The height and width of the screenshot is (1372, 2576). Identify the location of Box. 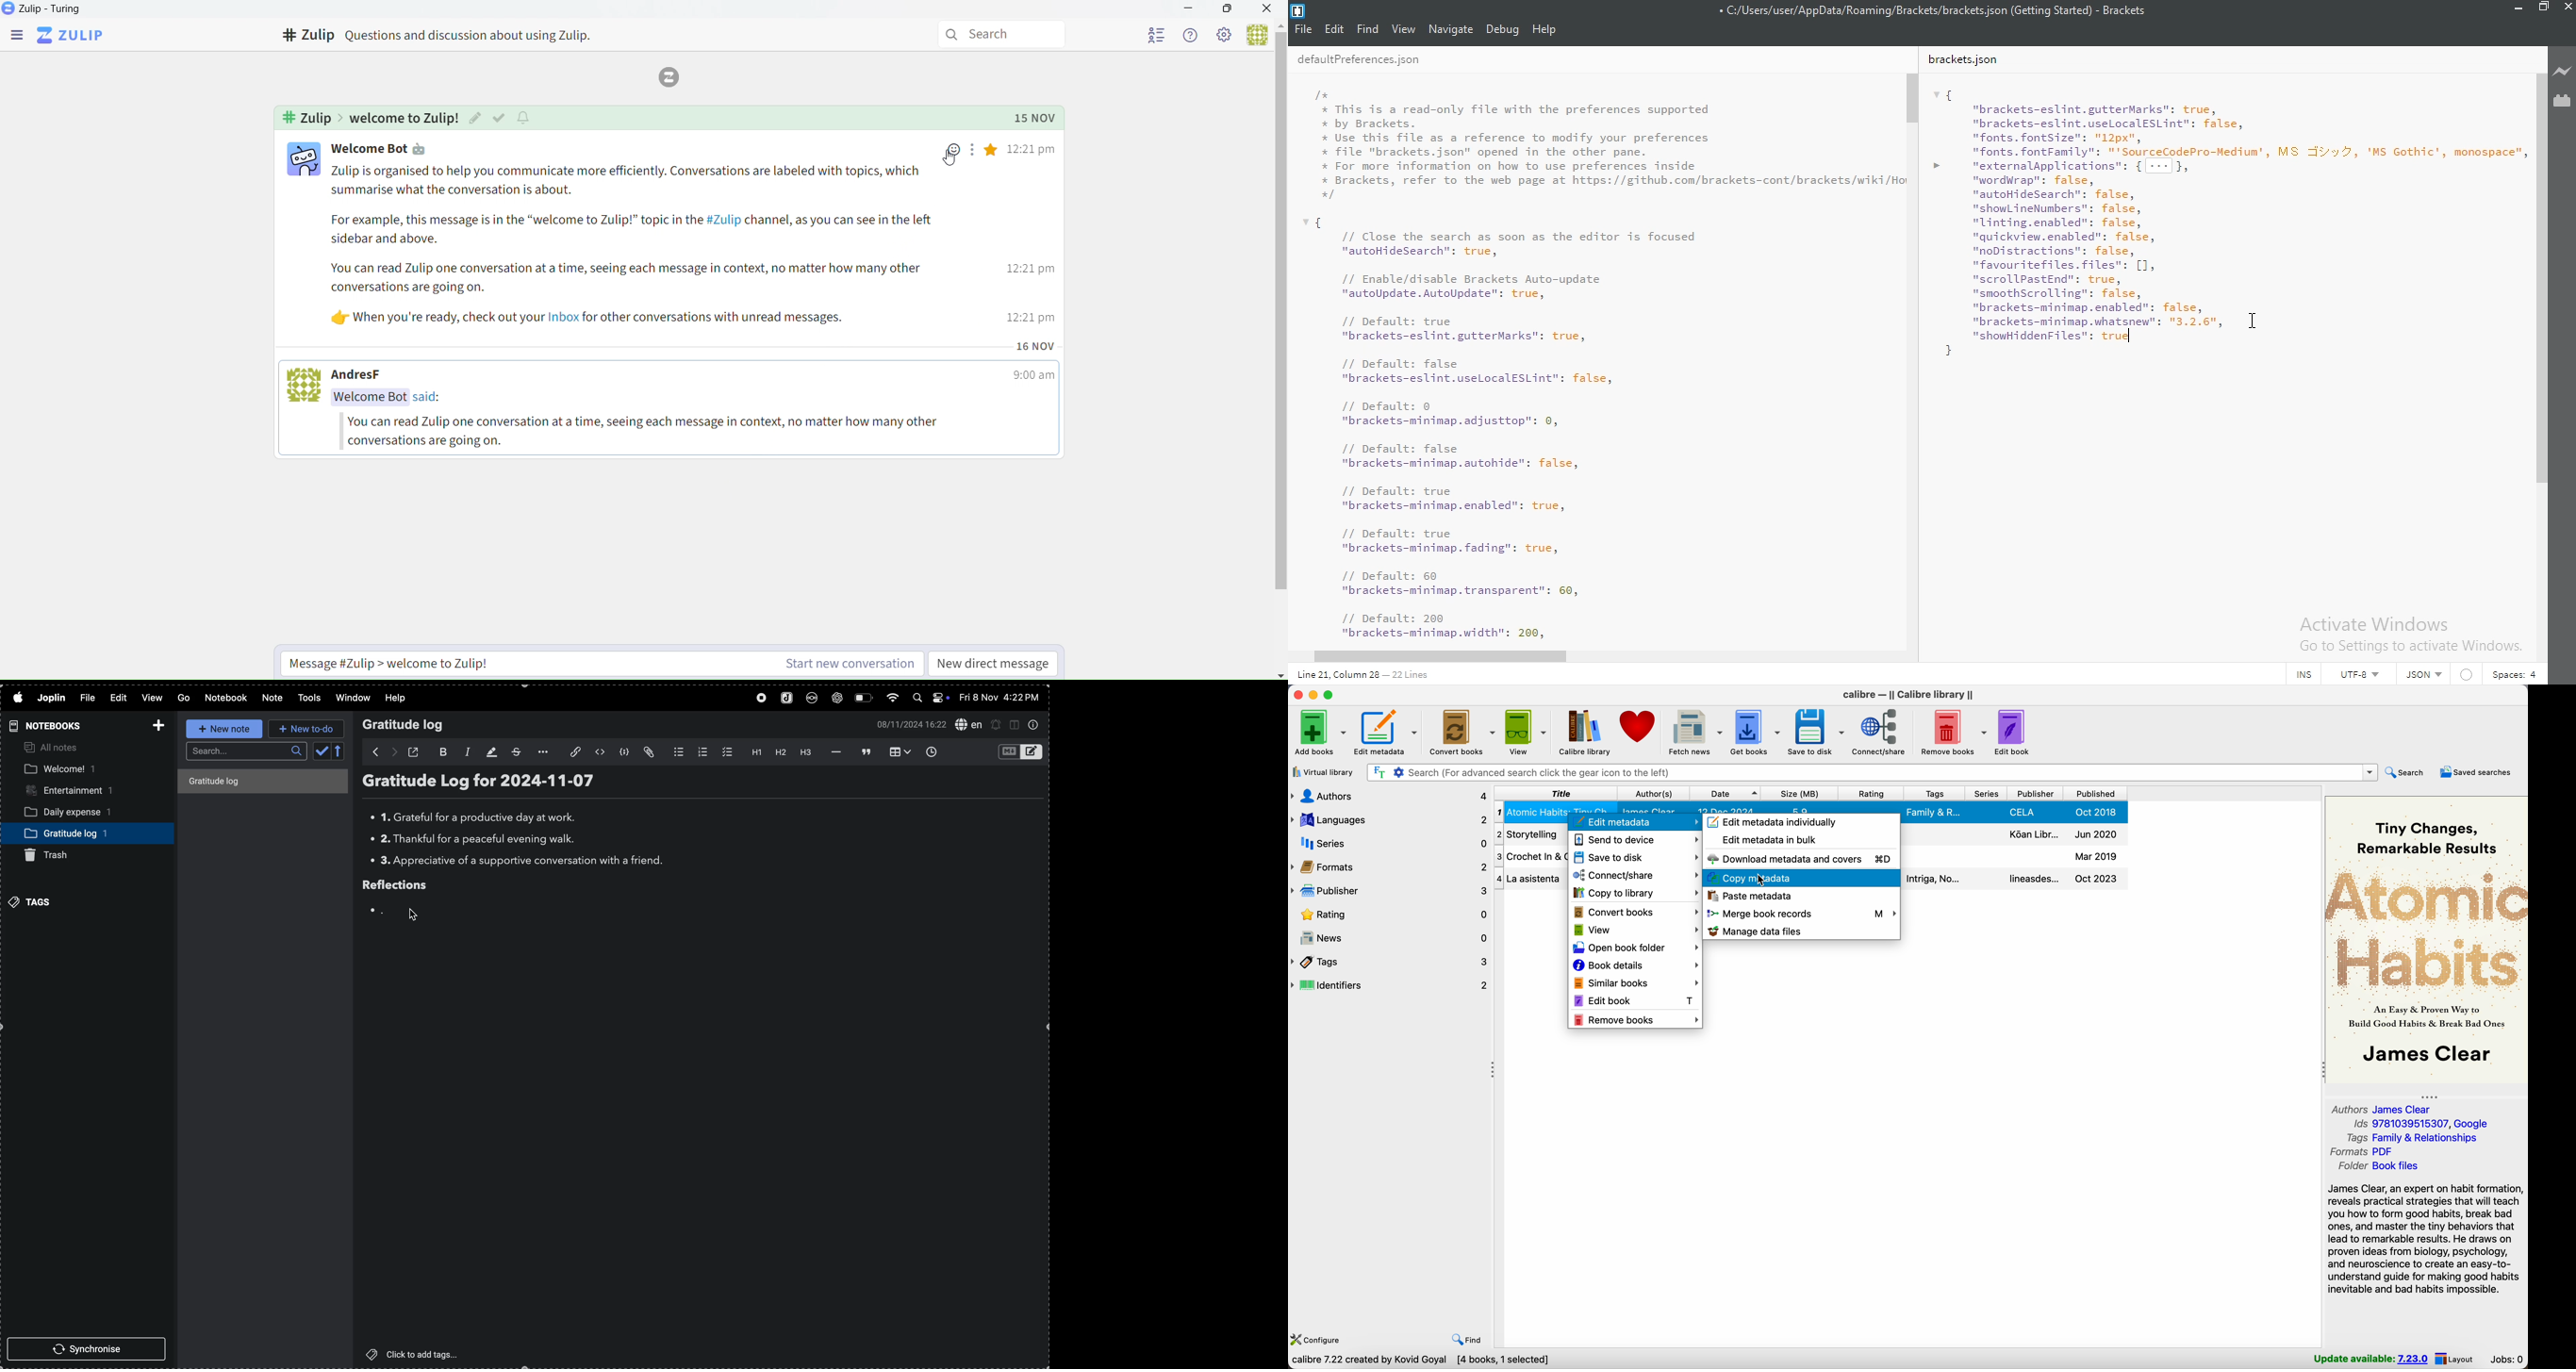
(1228, 11).